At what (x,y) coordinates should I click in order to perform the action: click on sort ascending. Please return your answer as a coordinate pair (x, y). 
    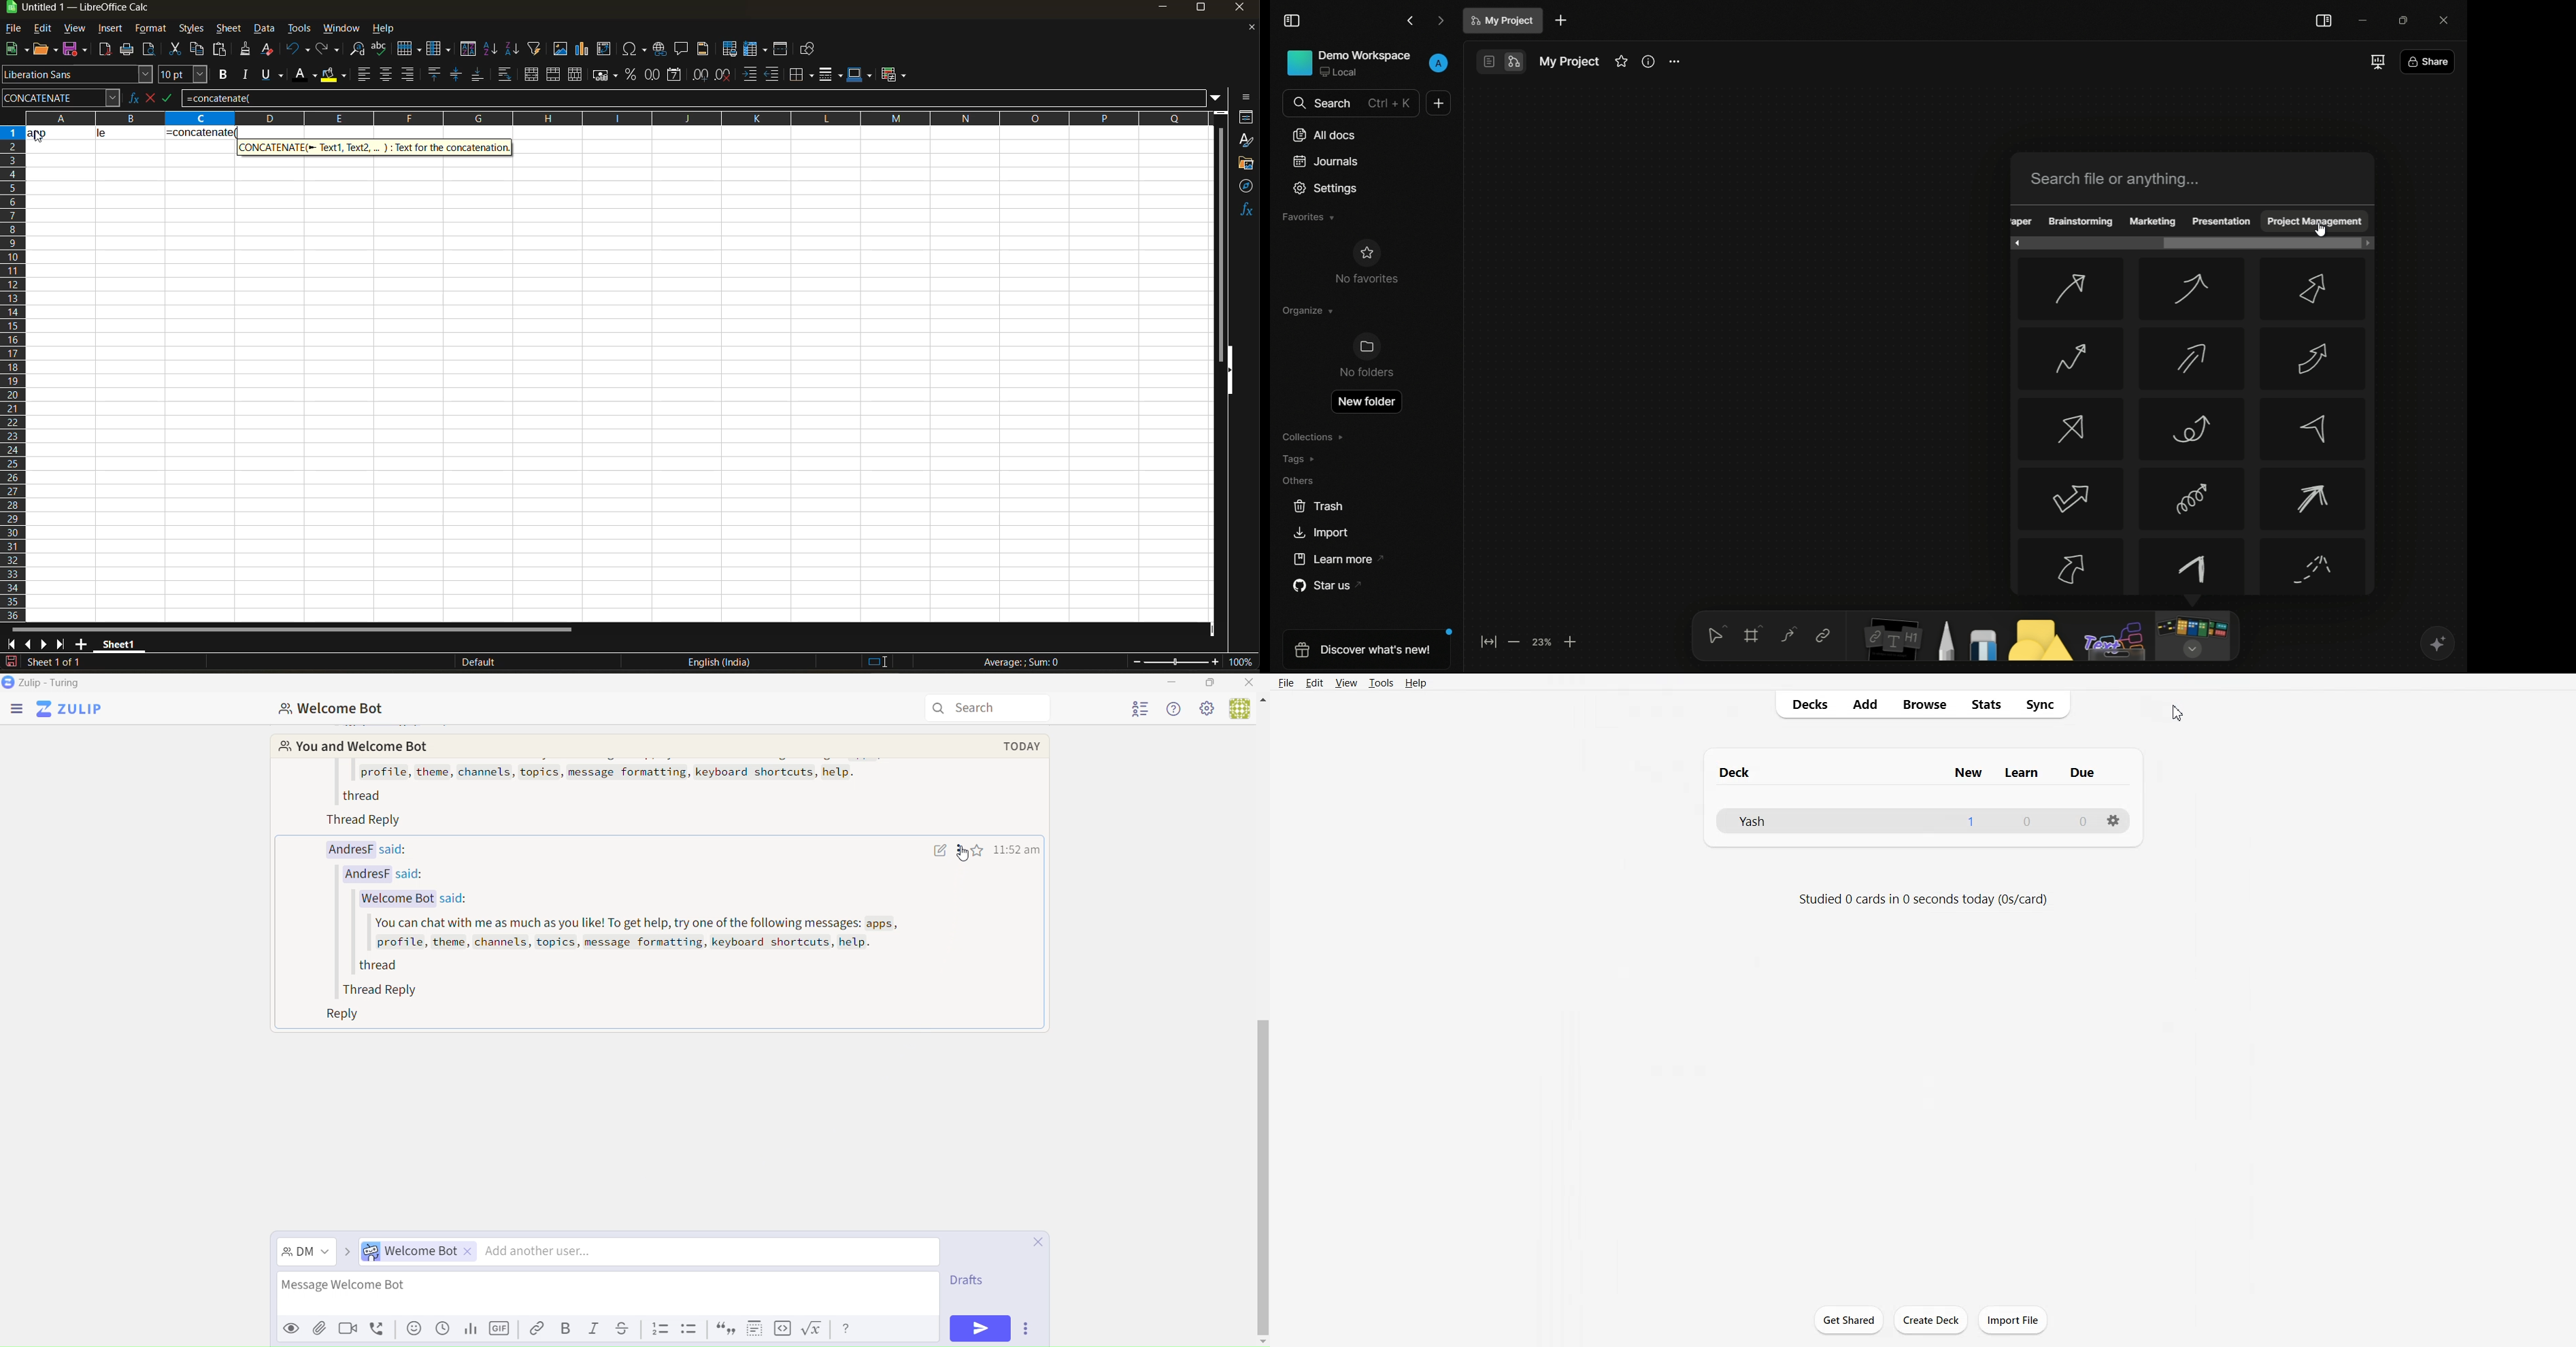
    Looking at the image, I should click on (492, 50).